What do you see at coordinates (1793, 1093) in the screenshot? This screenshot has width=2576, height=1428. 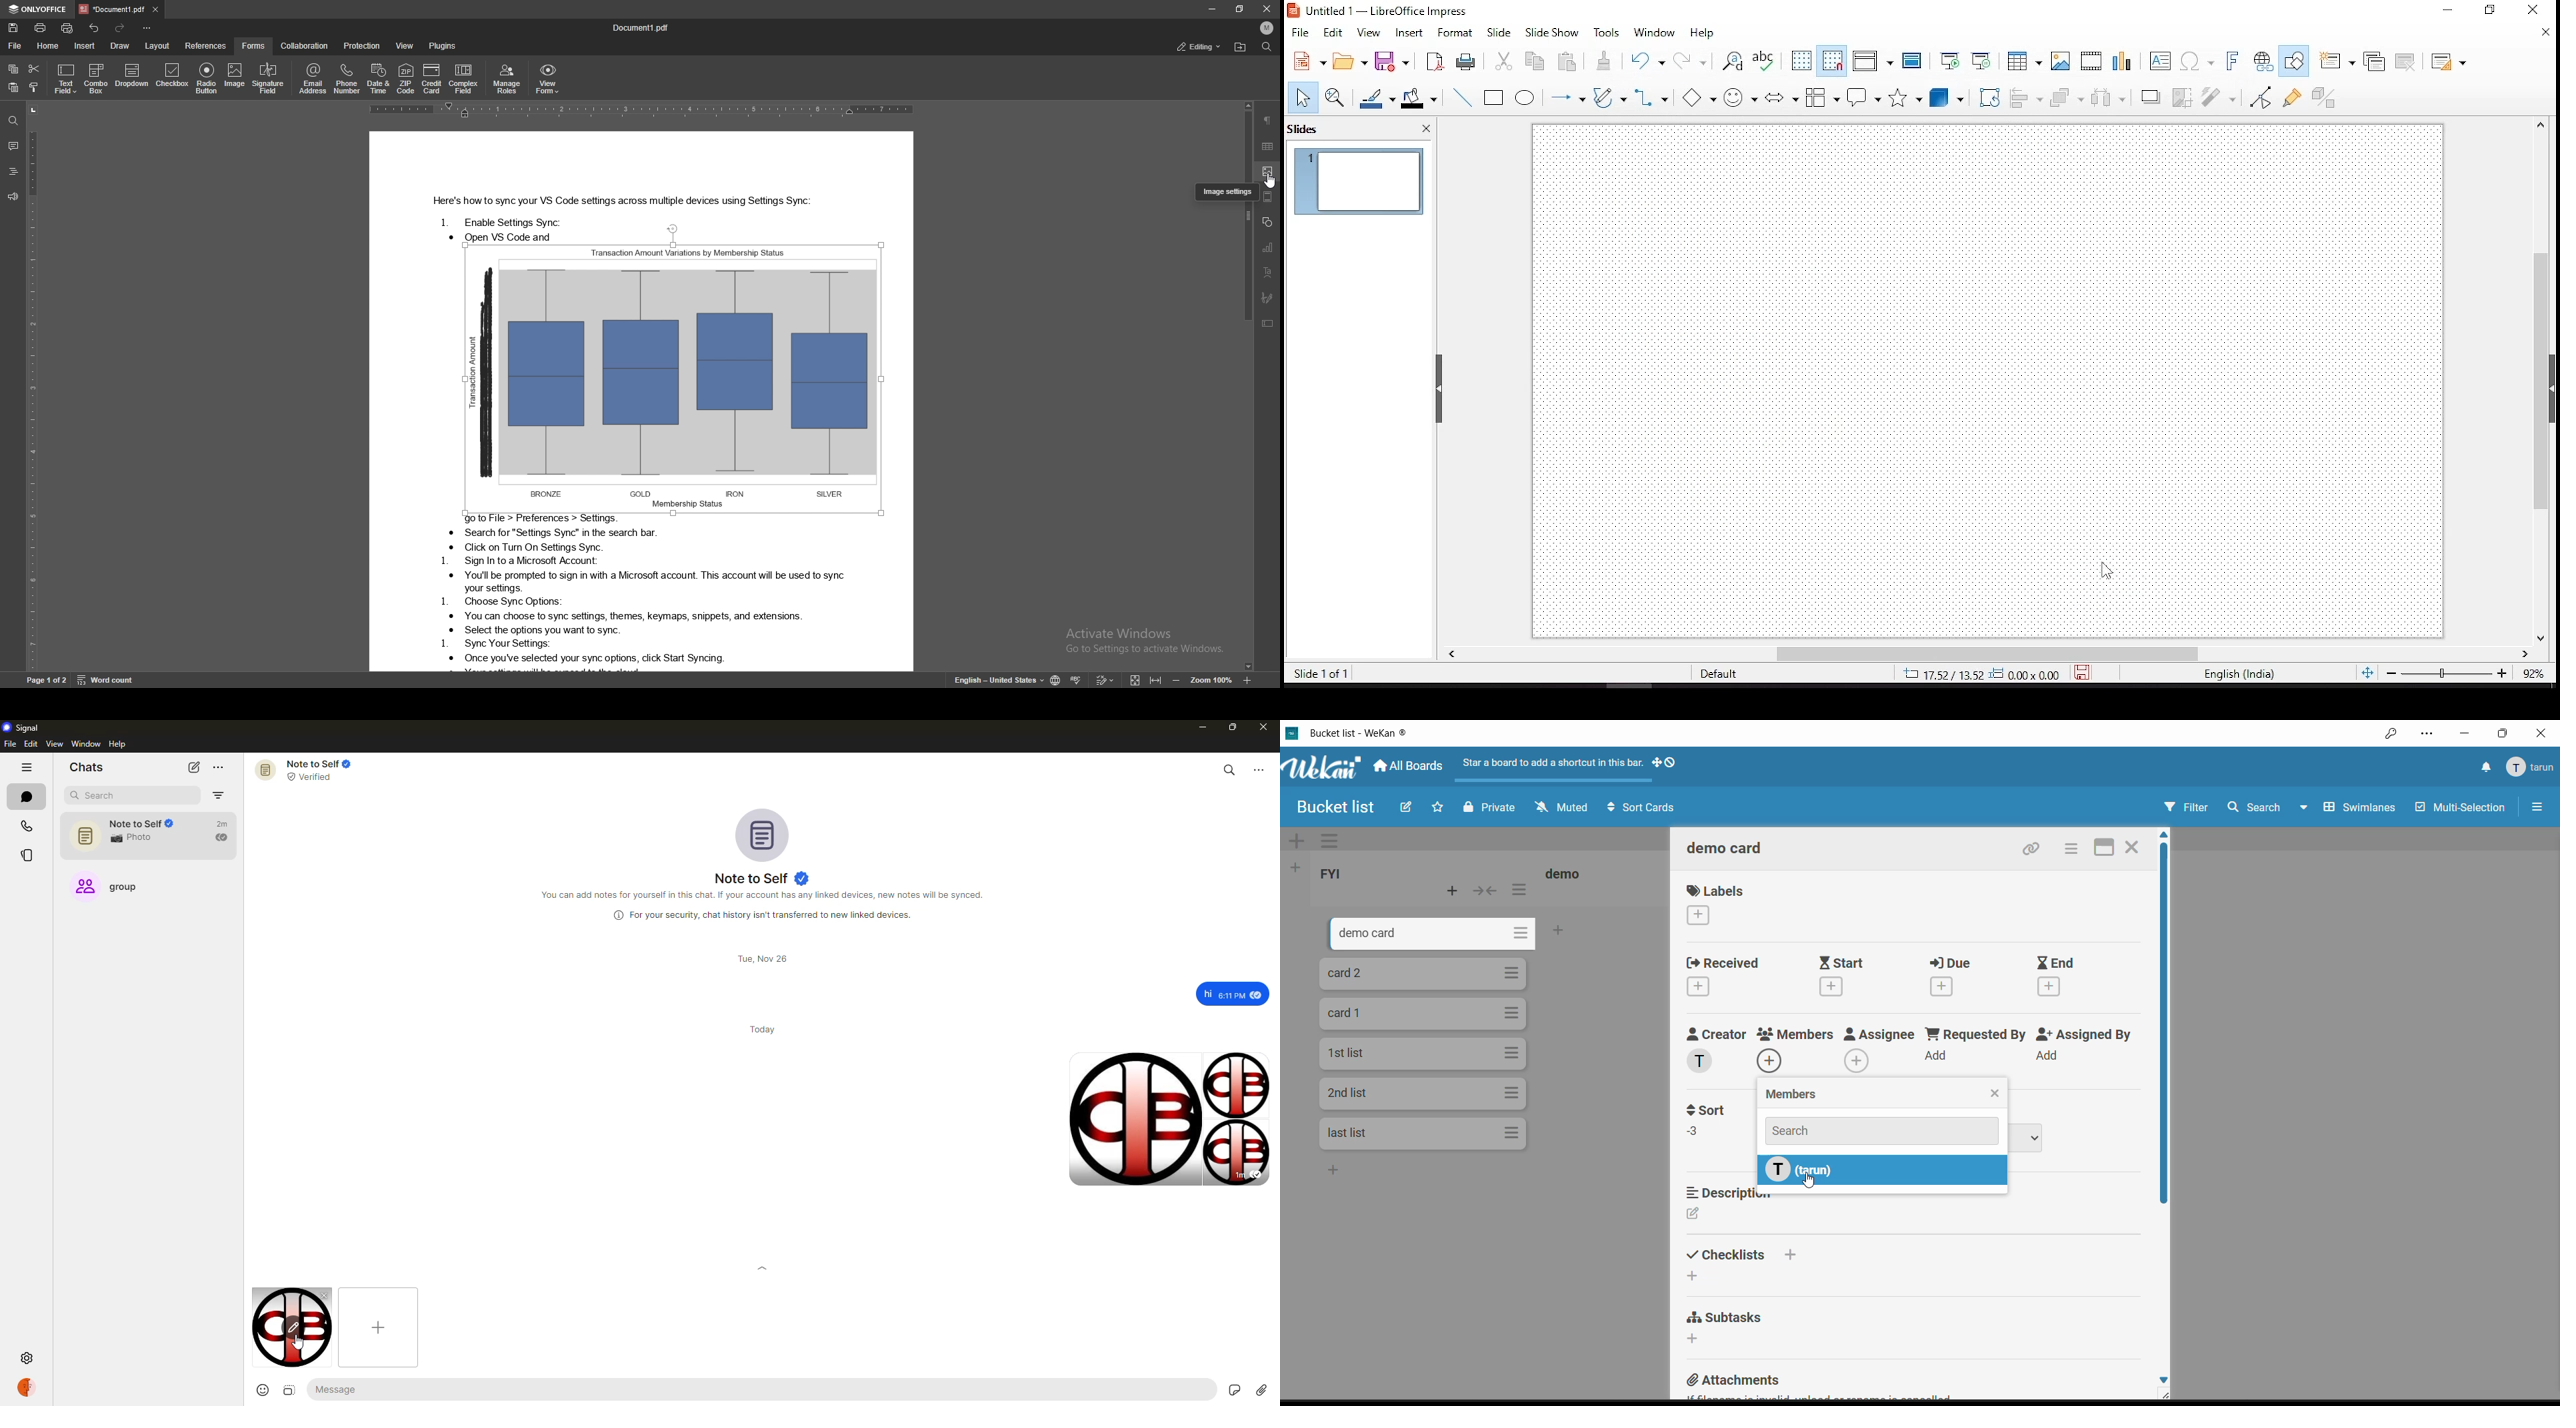 I see `members` at bounding box center [1793, 1093].